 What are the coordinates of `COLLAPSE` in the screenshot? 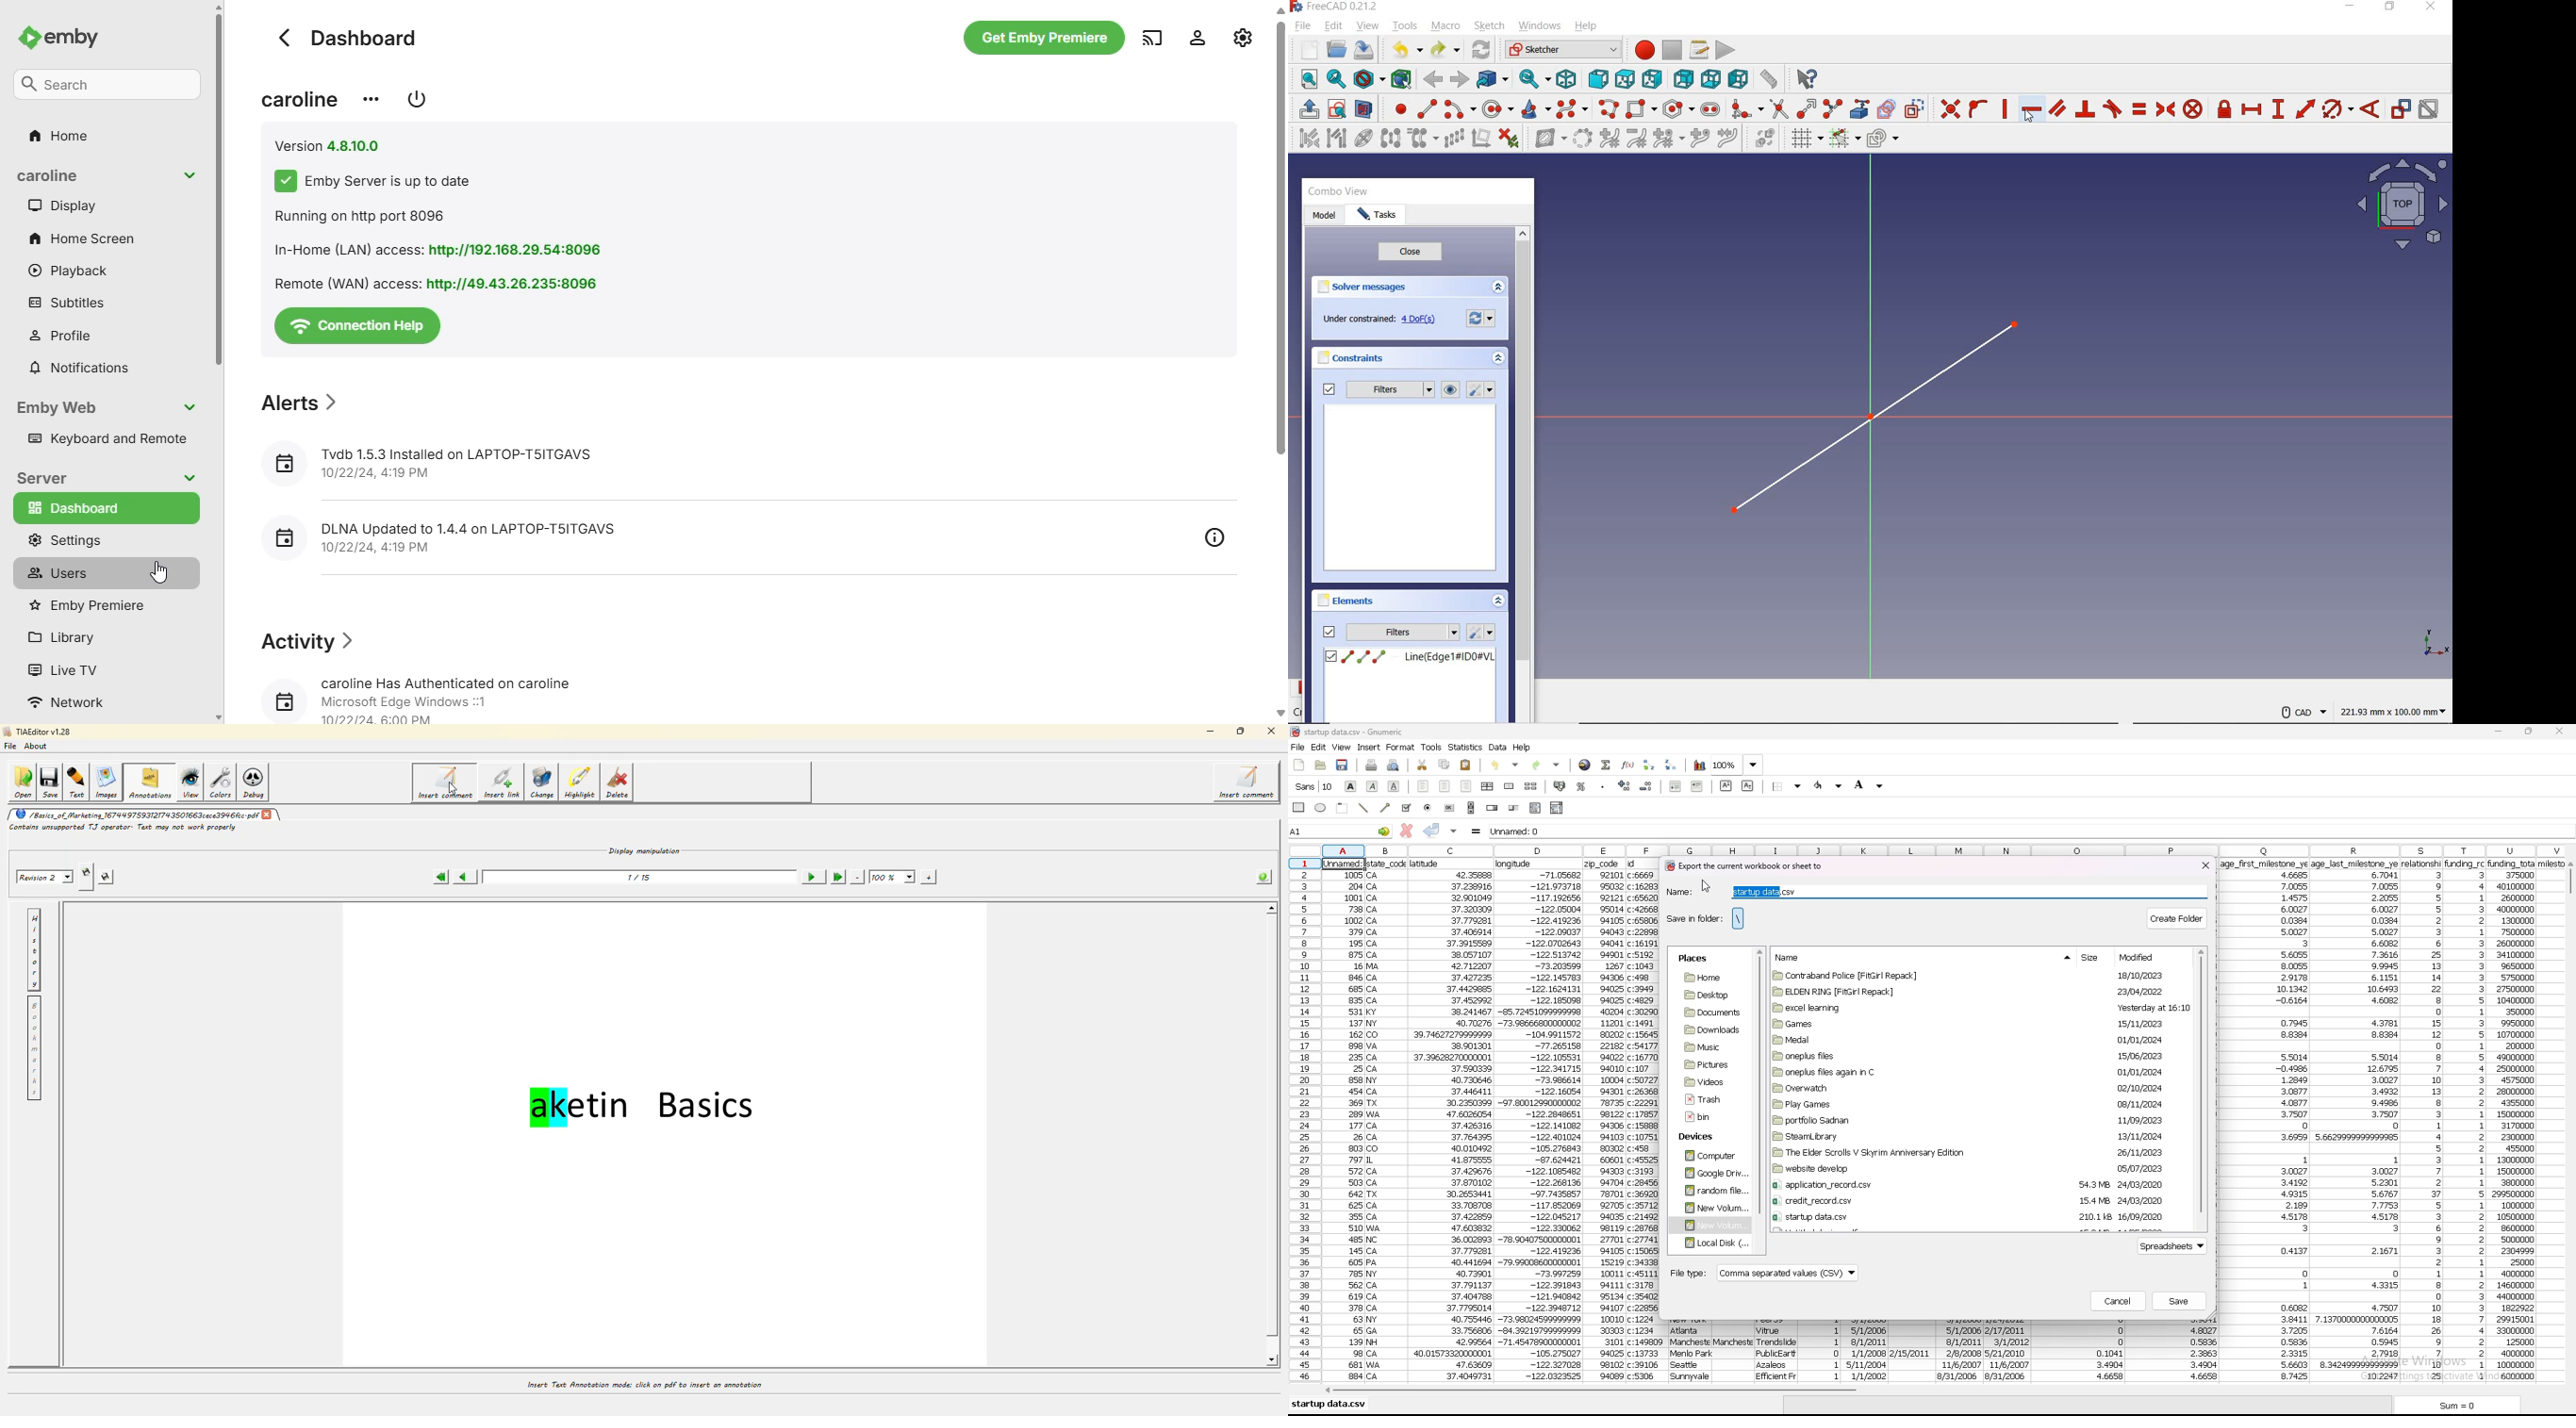 It's located at (1498, 602).